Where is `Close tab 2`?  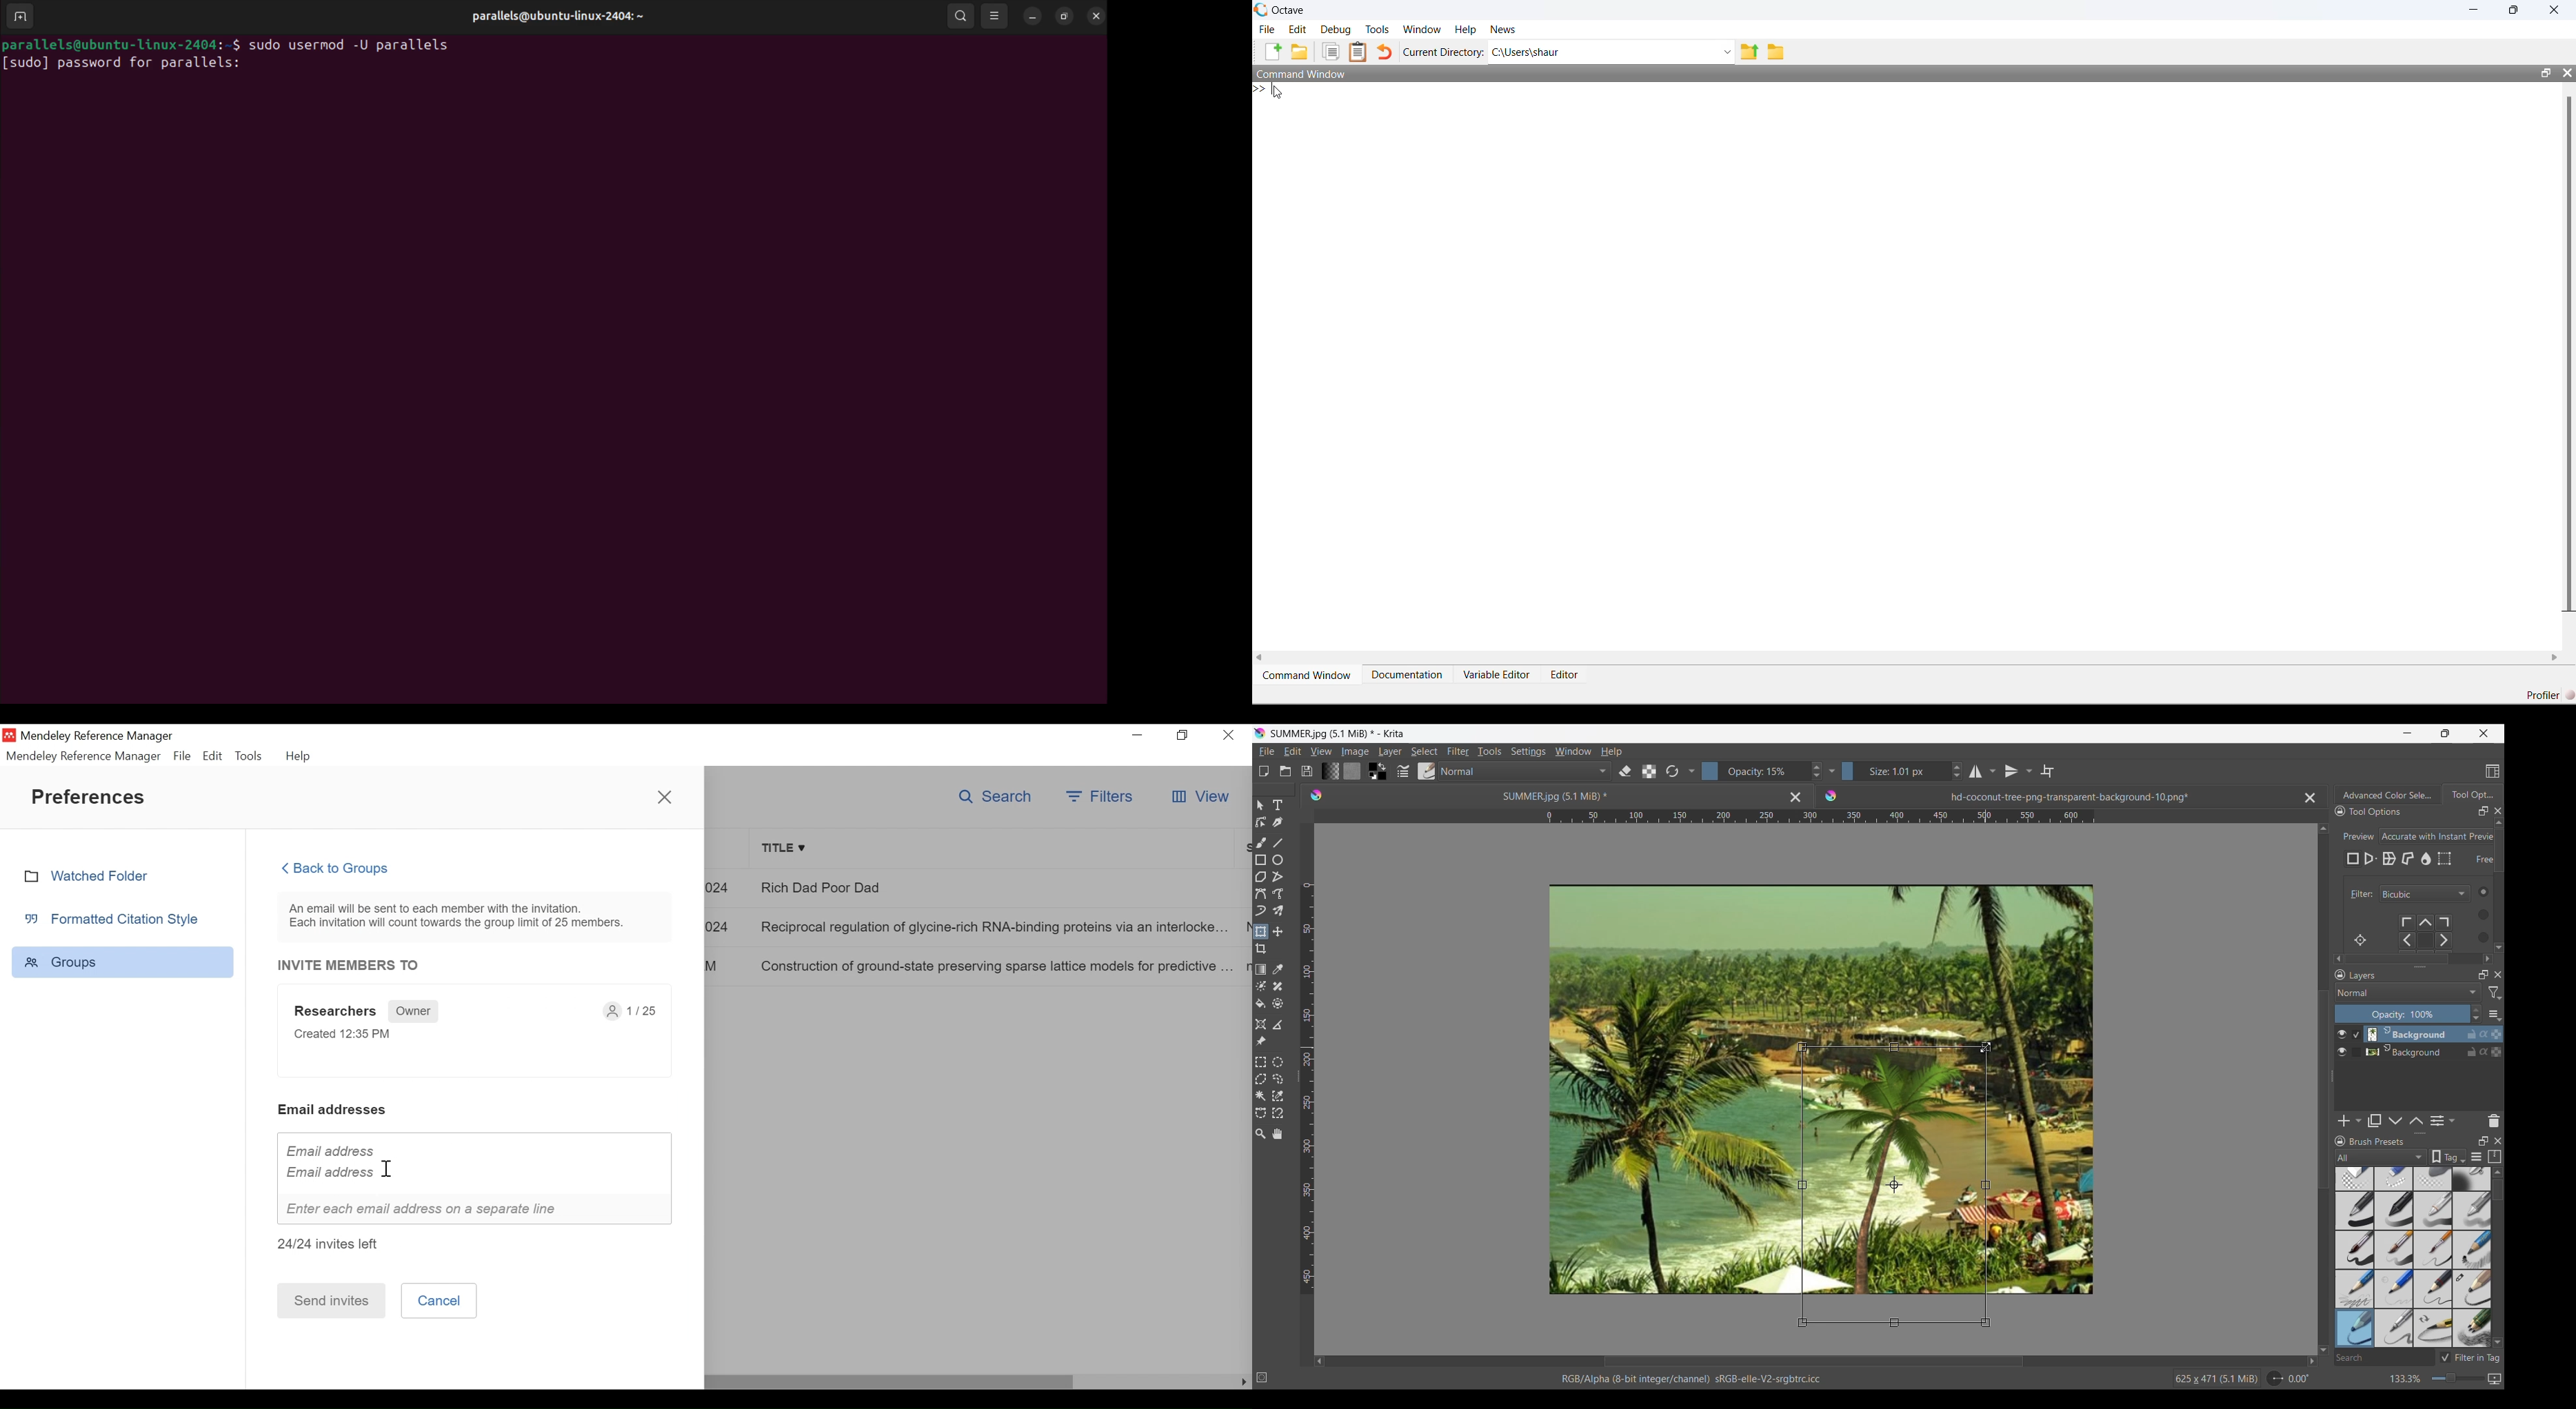
Close tab 2 is located at coordinates (2310, 798).